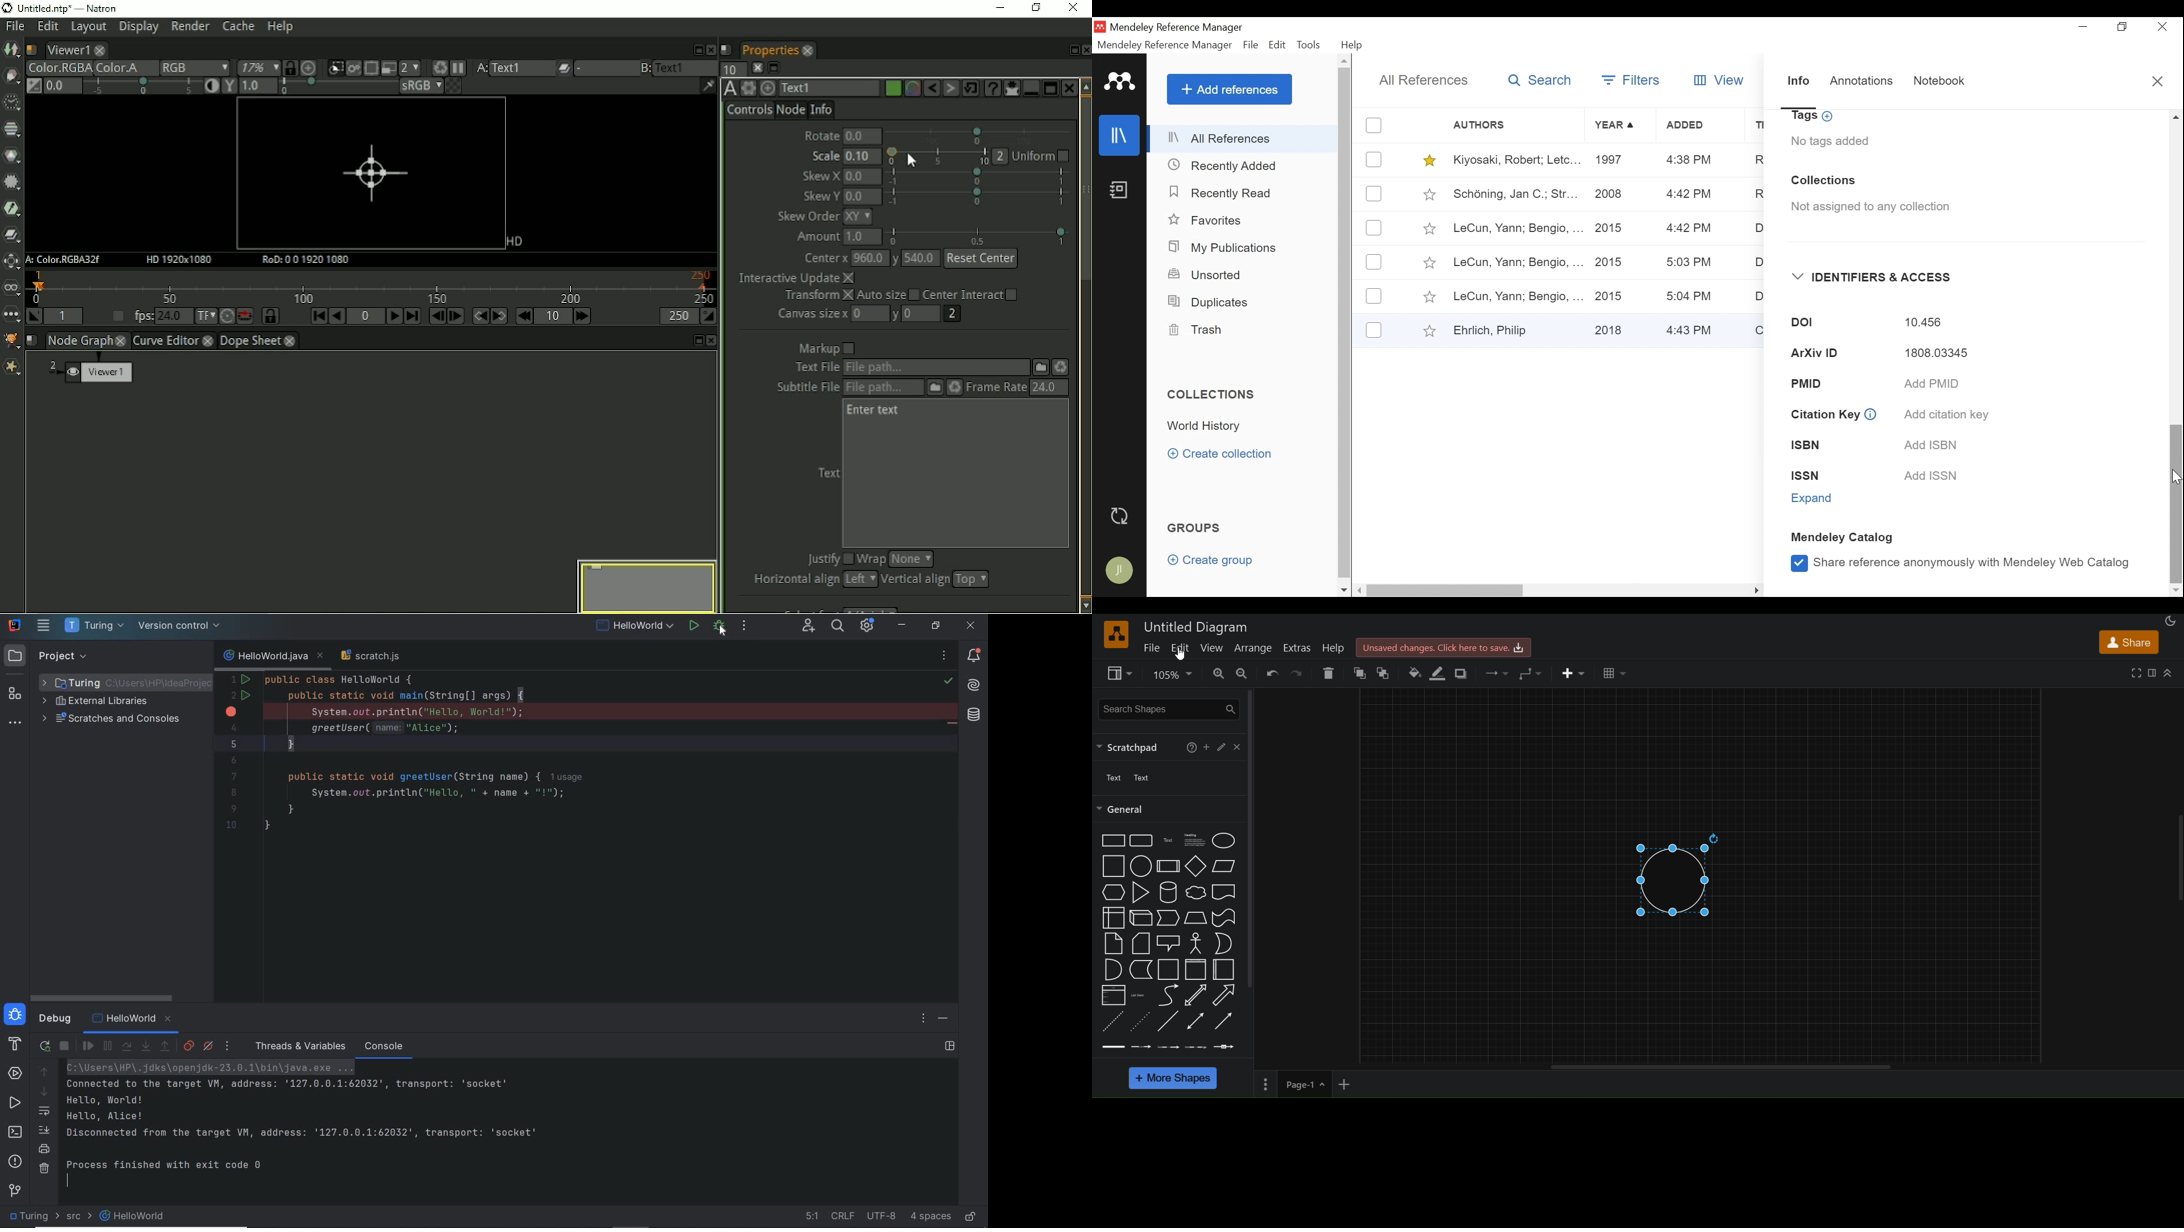 This screenshot has width=2184, height=1232. Describe the element at coordinates (951, 1046) in the screenshot. I see `layout settings` at that location.